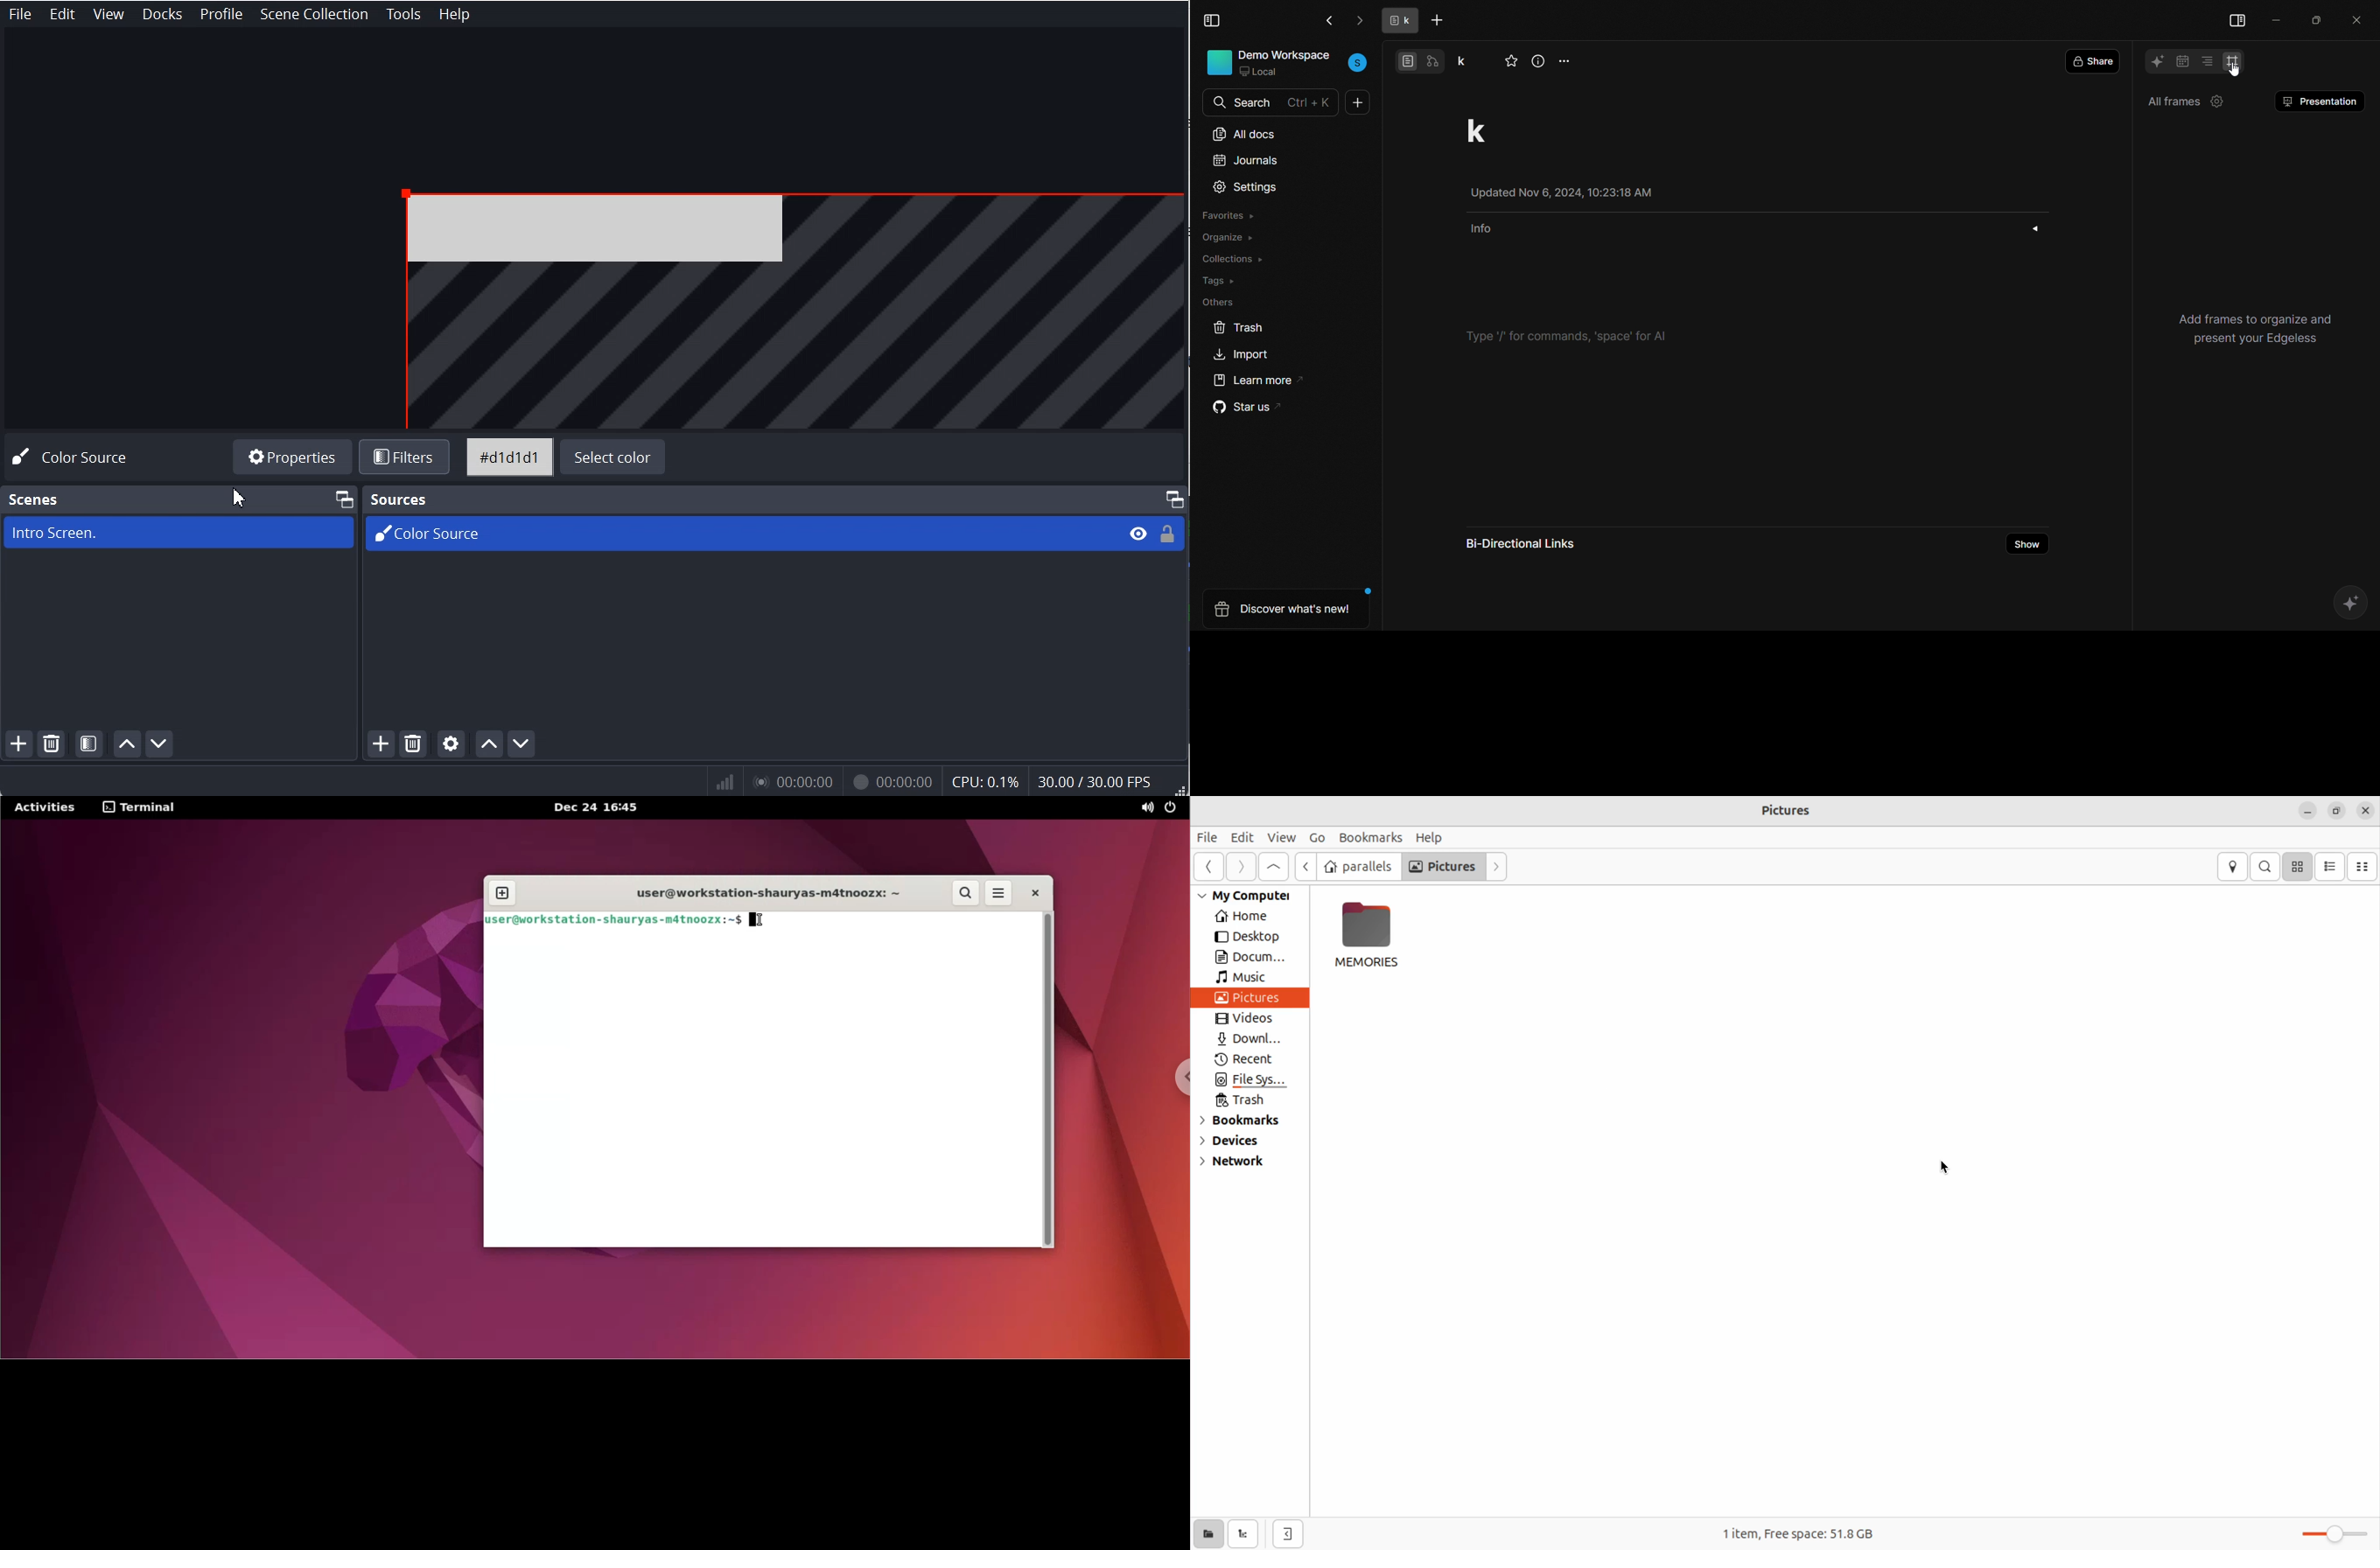 The width and height of the screenshot is (2380, 1568). Describe the element at coordinates (795, 306) in the screenshot. I see `File ` at that location.